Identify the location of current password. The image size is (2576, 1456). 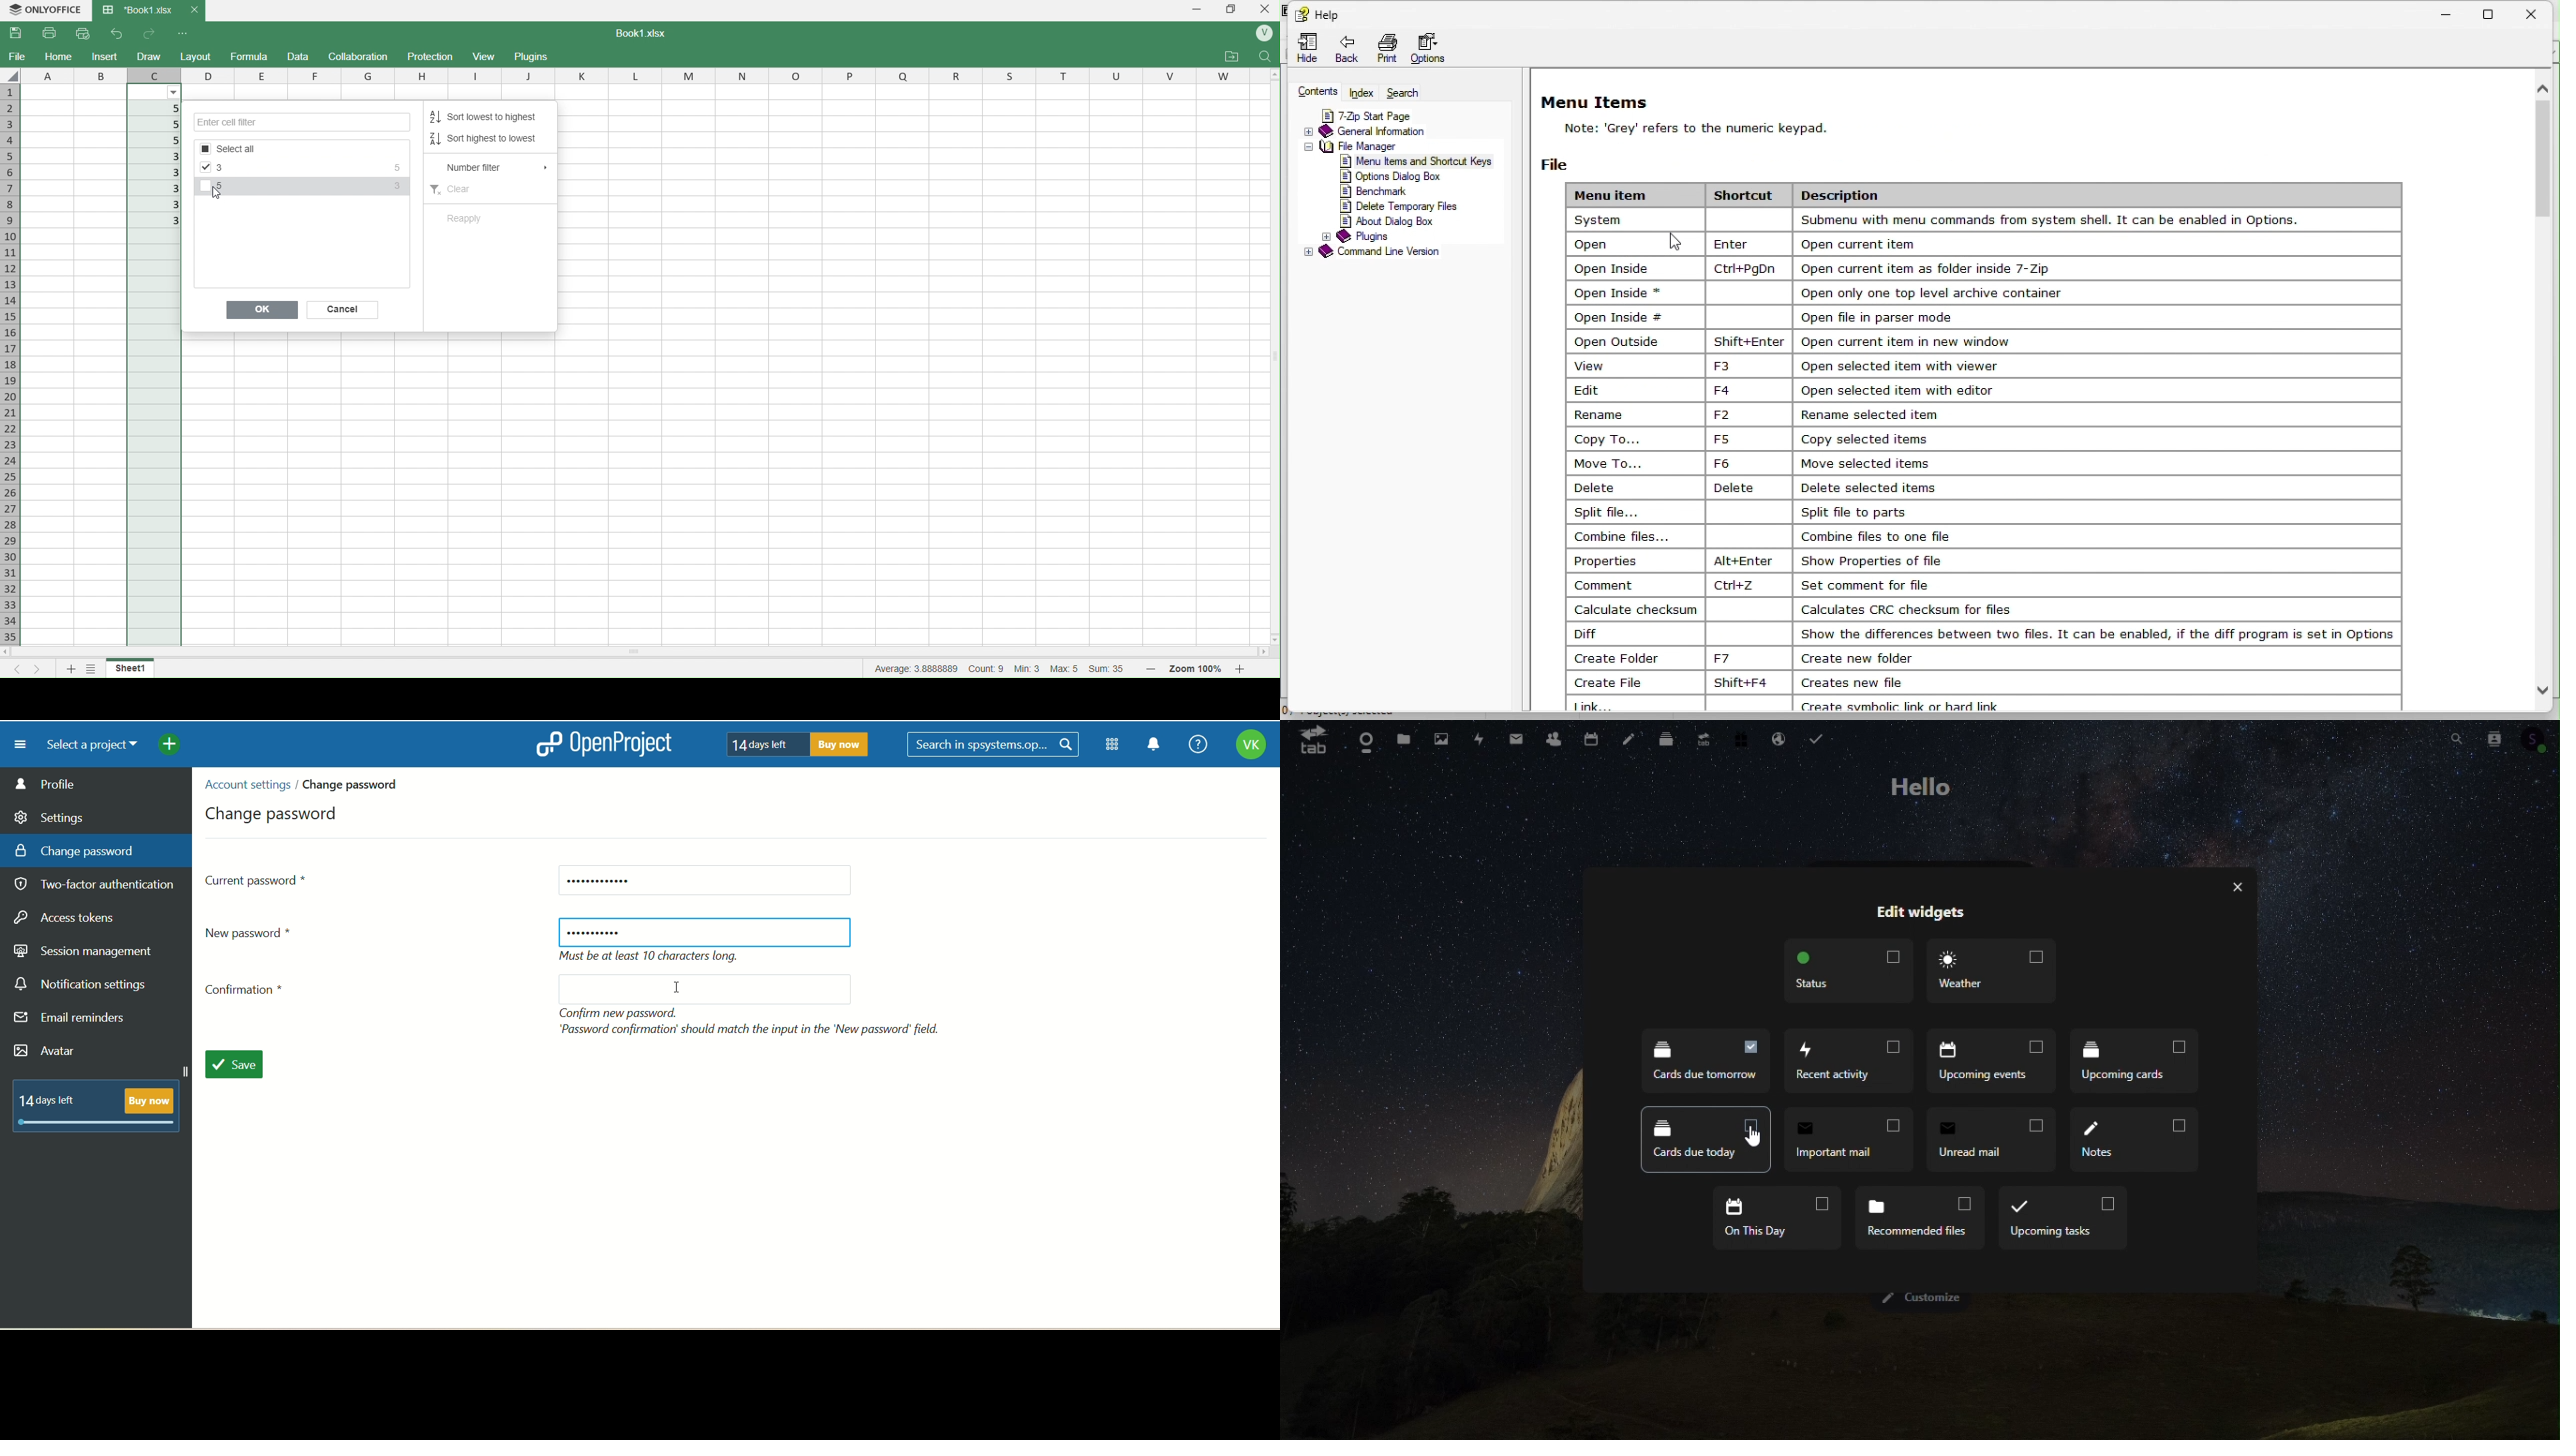
(257, 879).